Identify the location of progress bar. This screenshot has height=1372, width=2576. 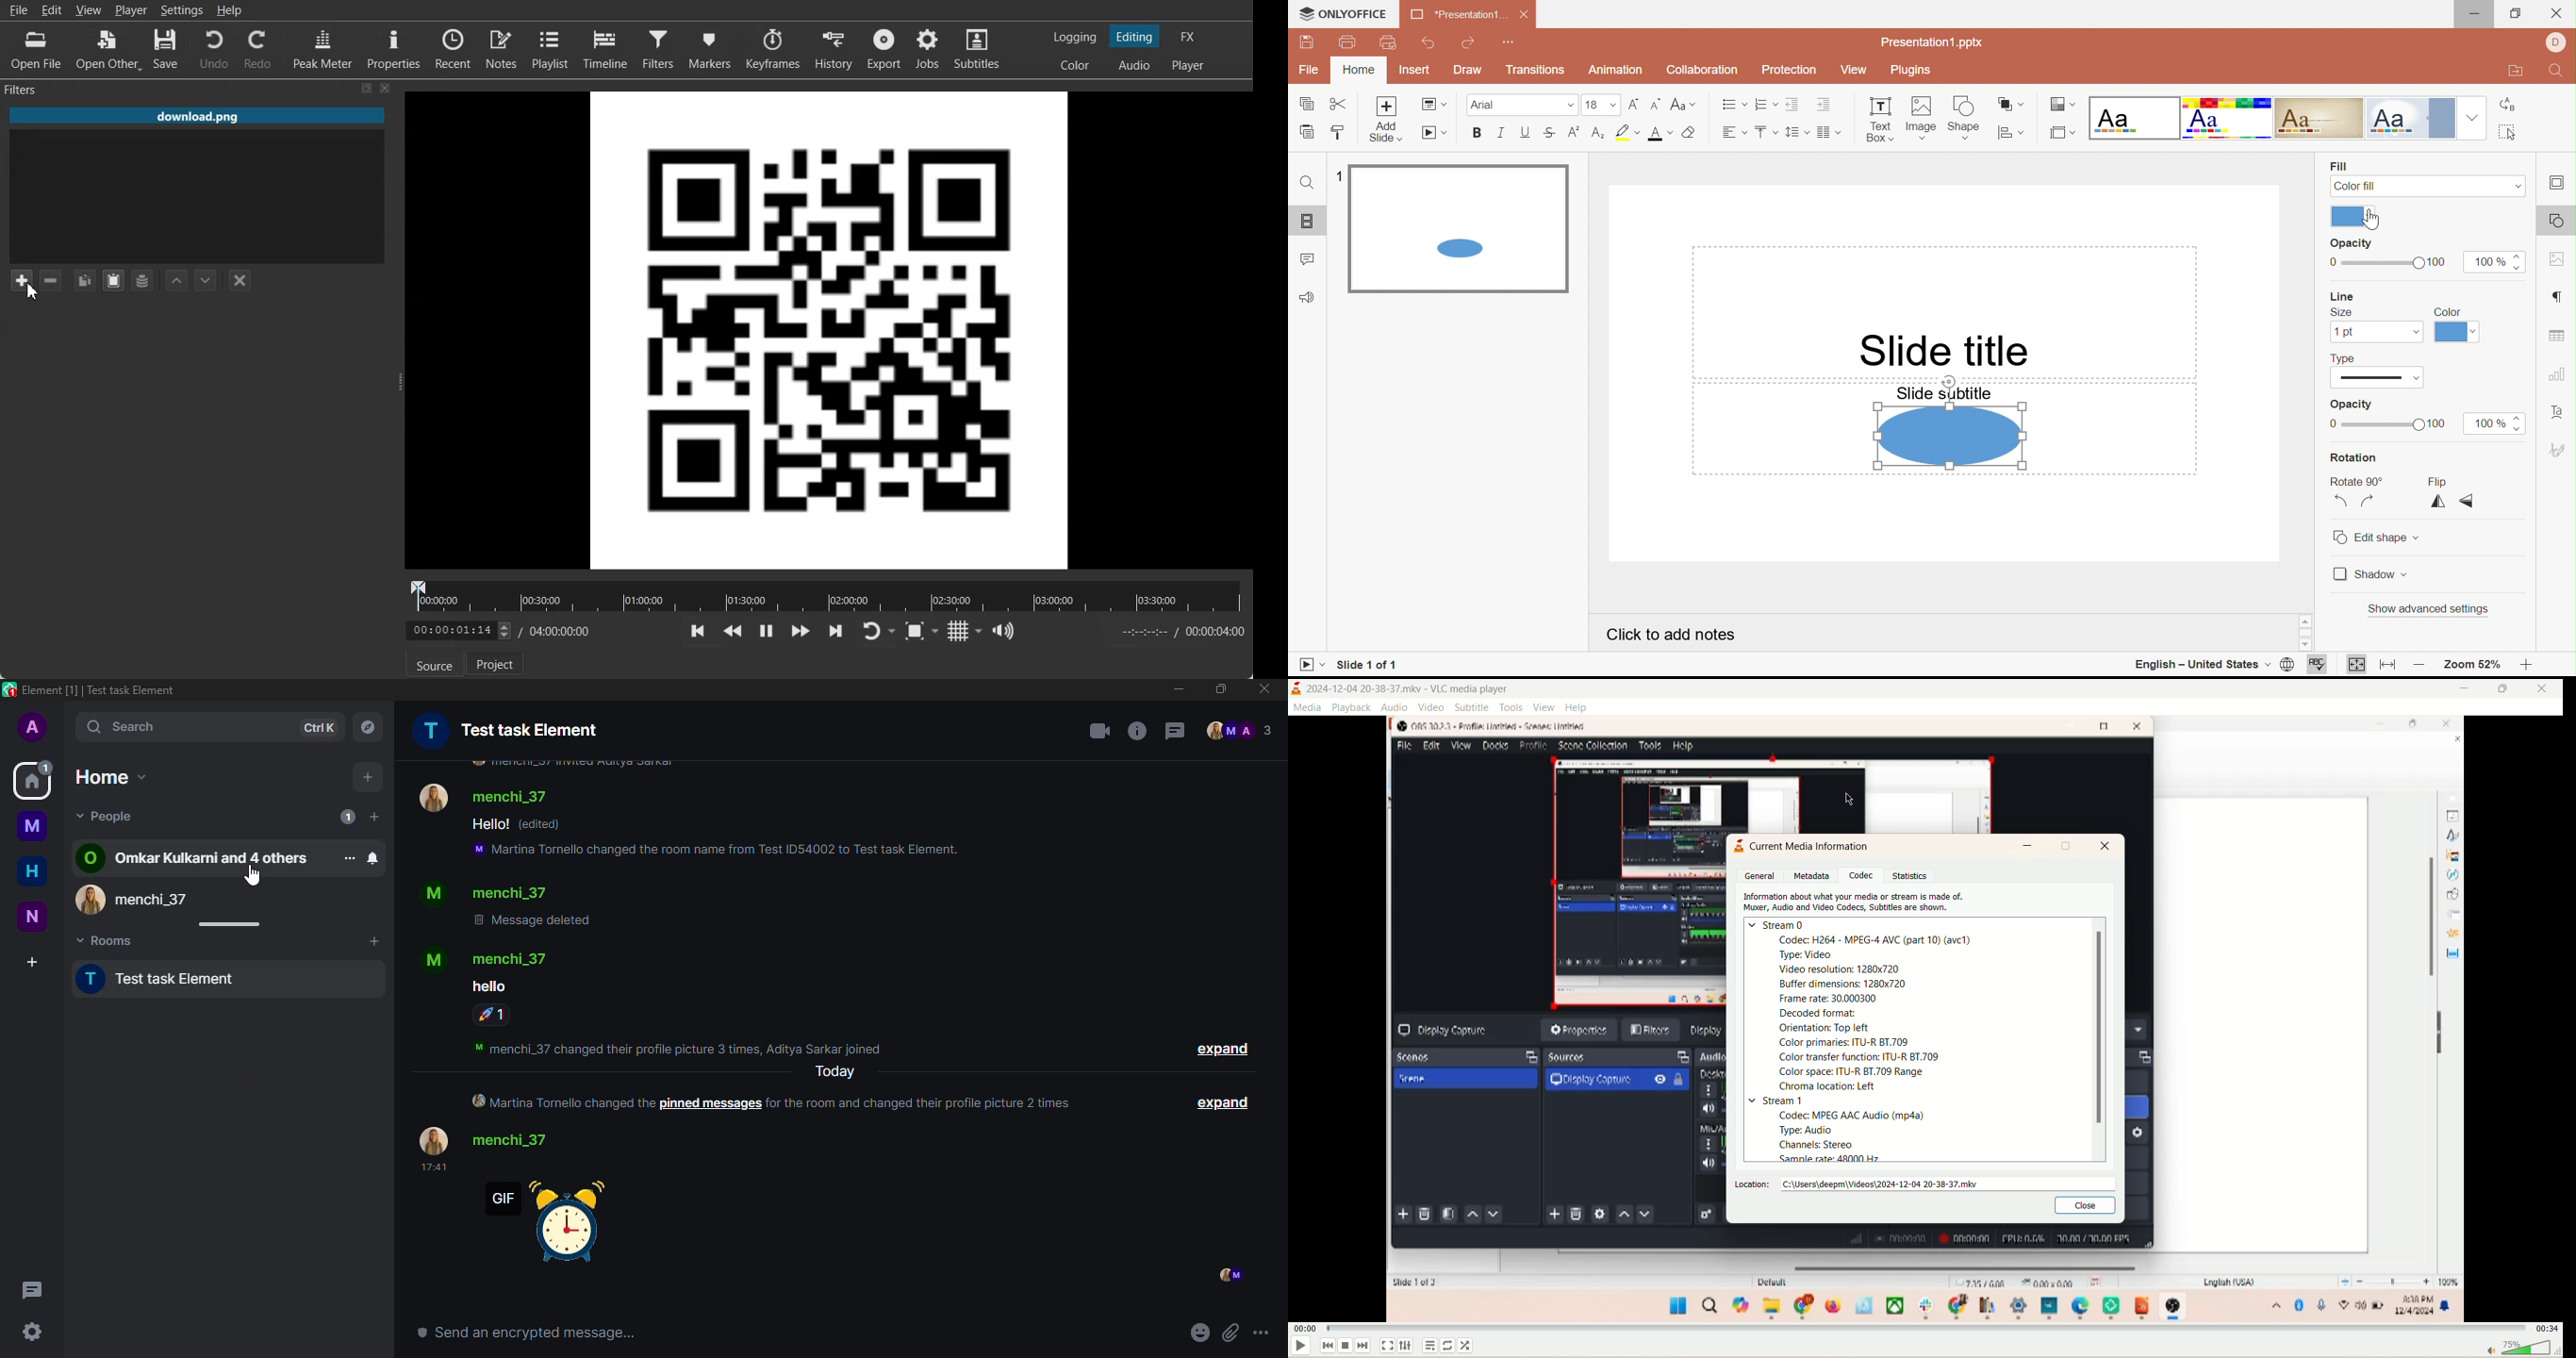
(1924, 1328).